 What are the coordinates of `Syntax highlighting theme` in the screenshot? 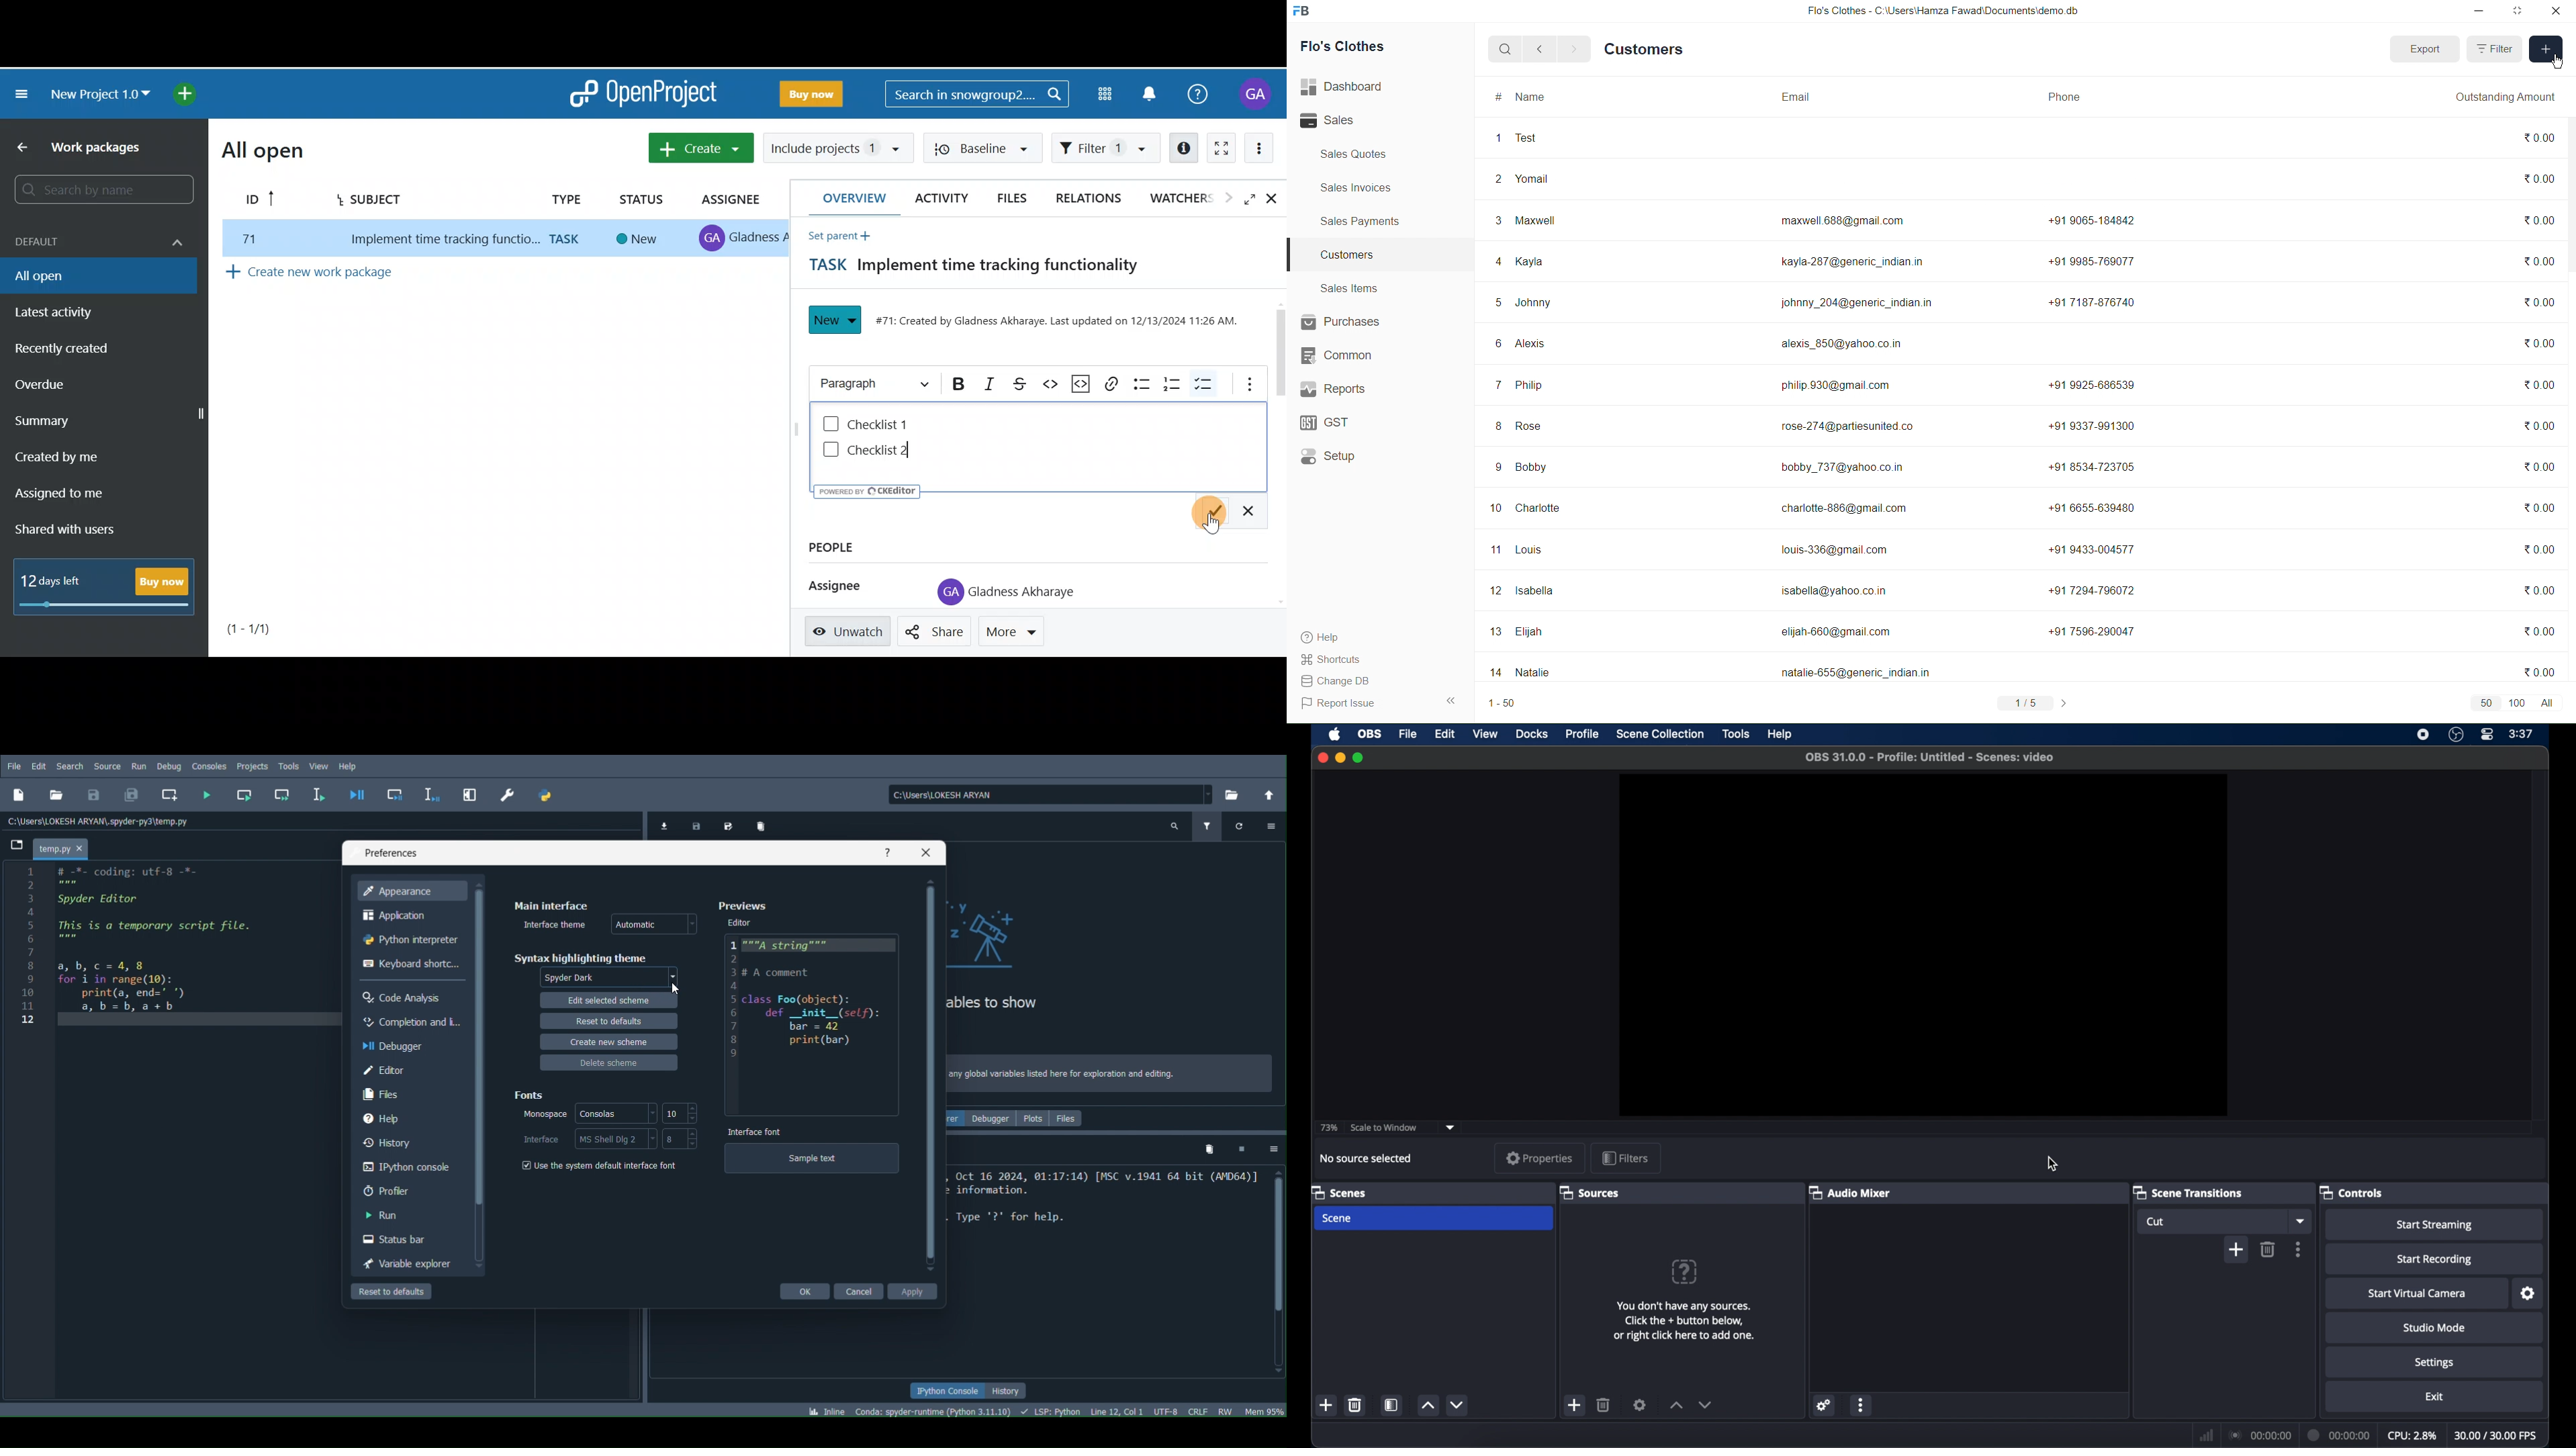 It's located at (575, 955).